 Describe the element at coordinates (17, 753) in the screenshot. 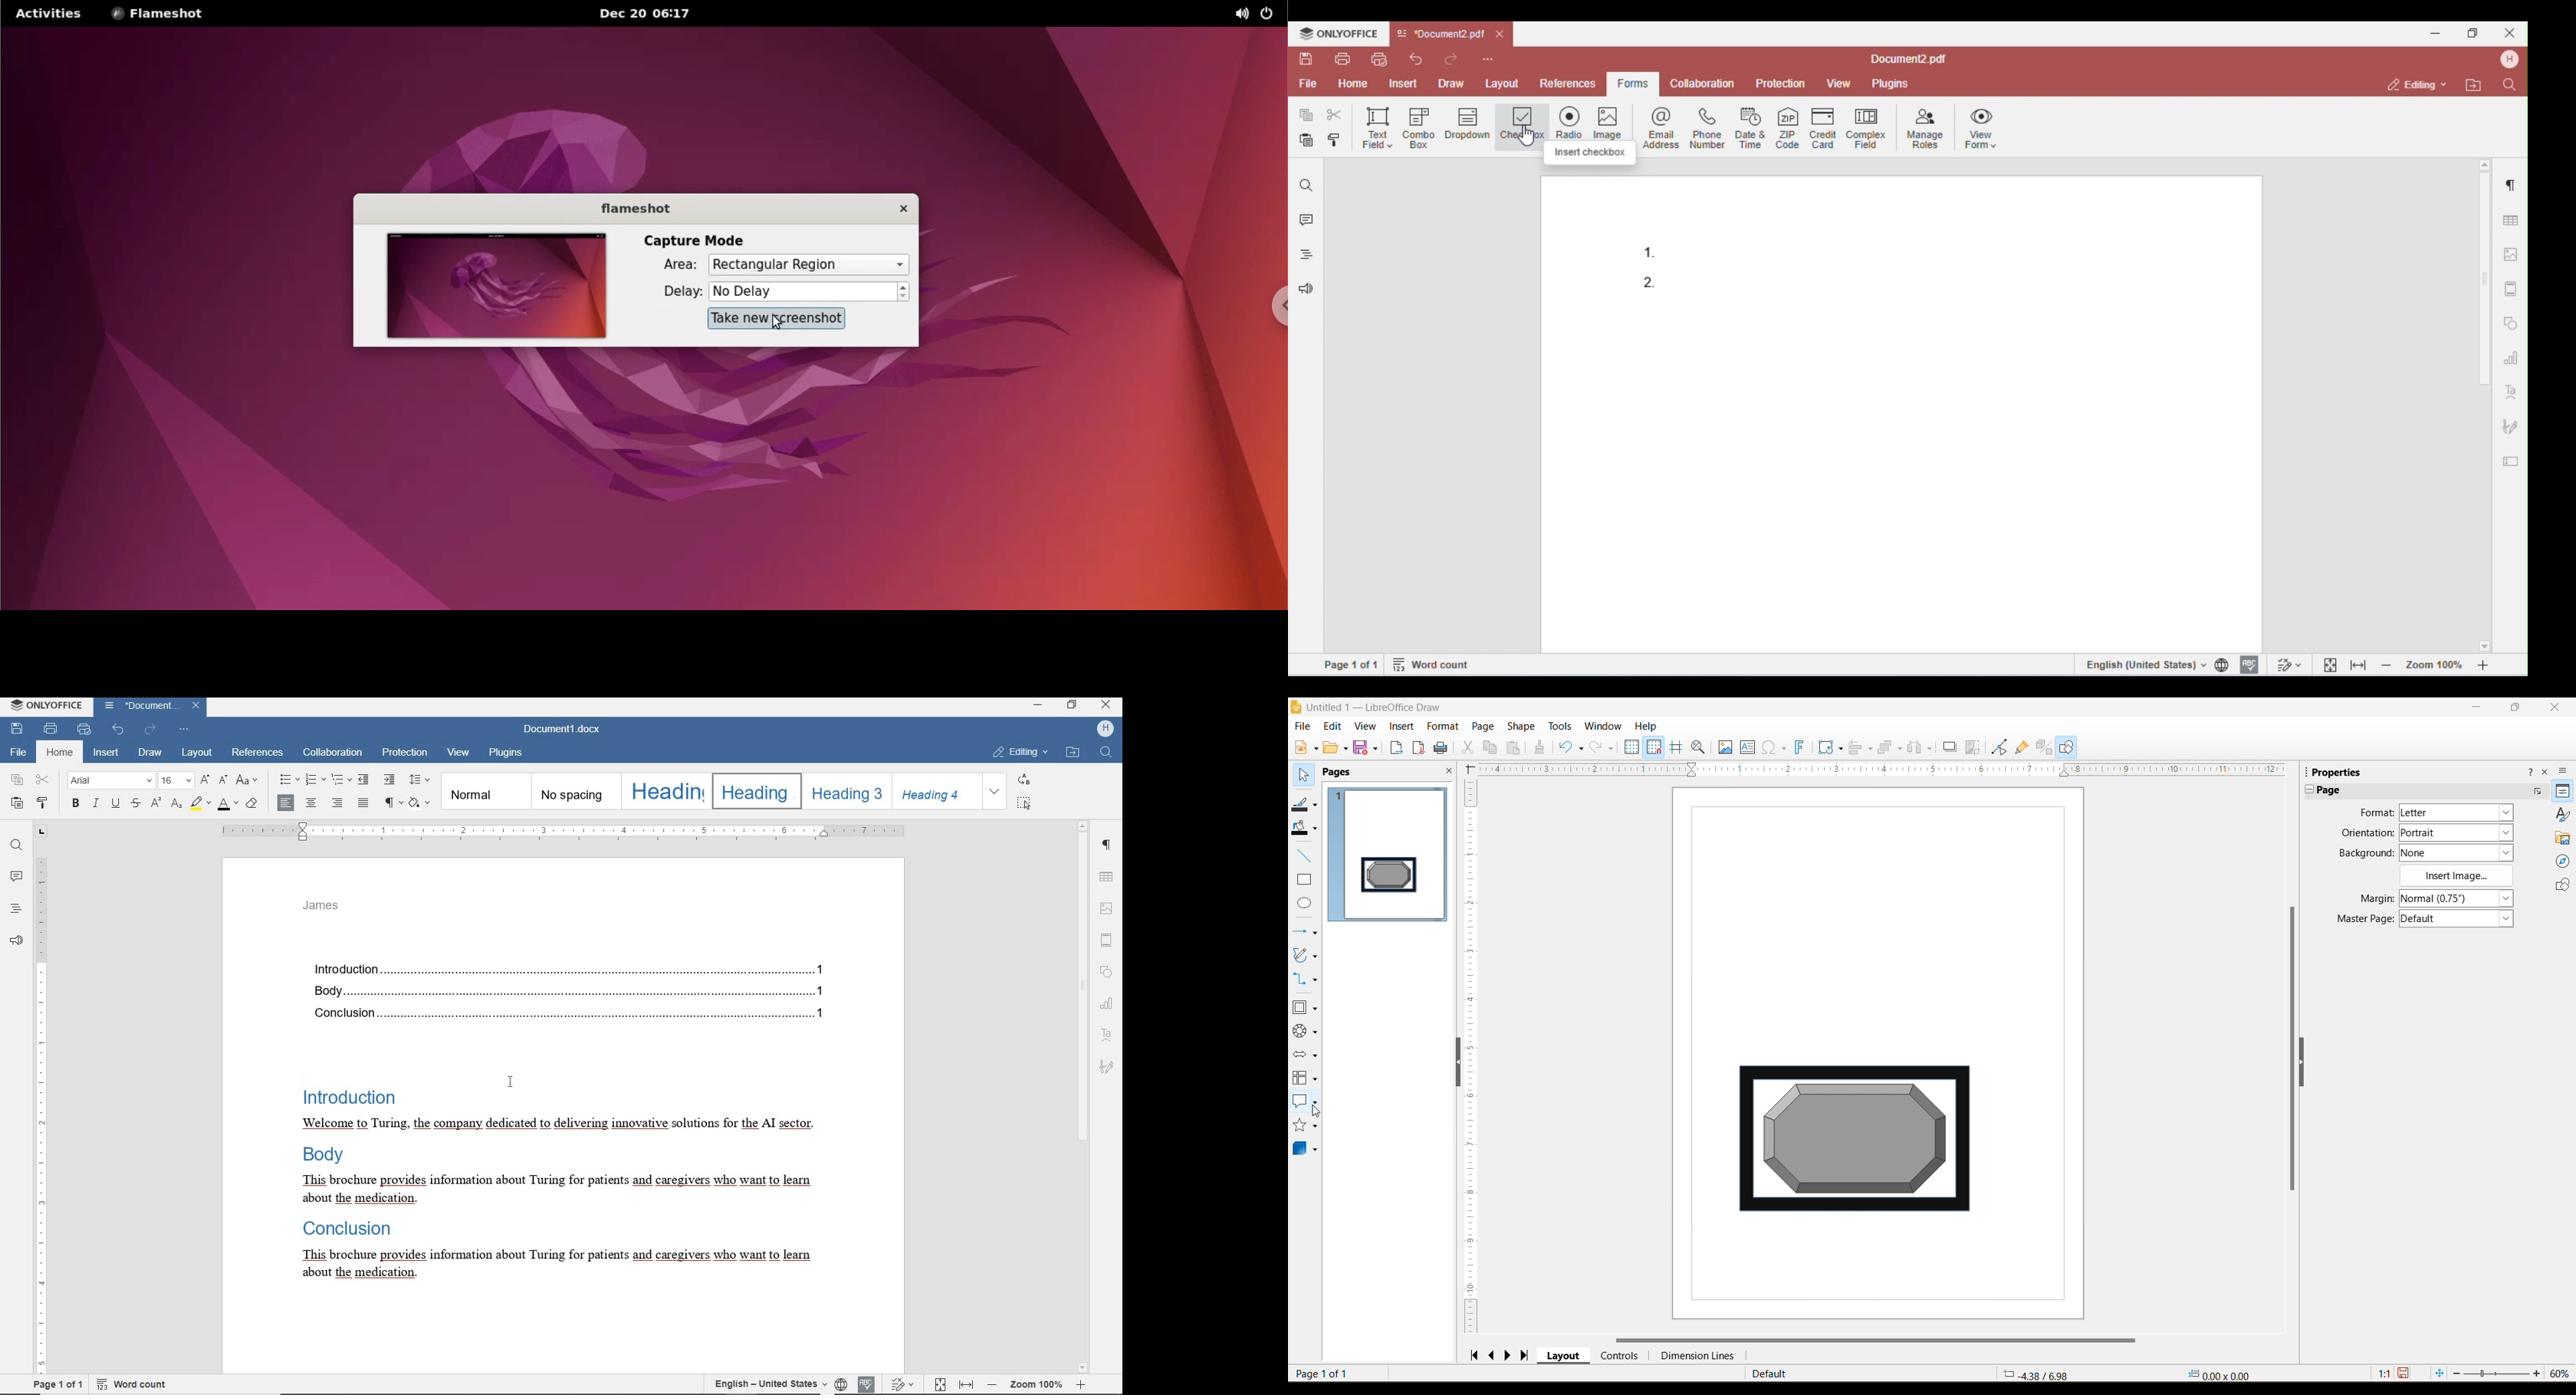

I see `file` at that location.